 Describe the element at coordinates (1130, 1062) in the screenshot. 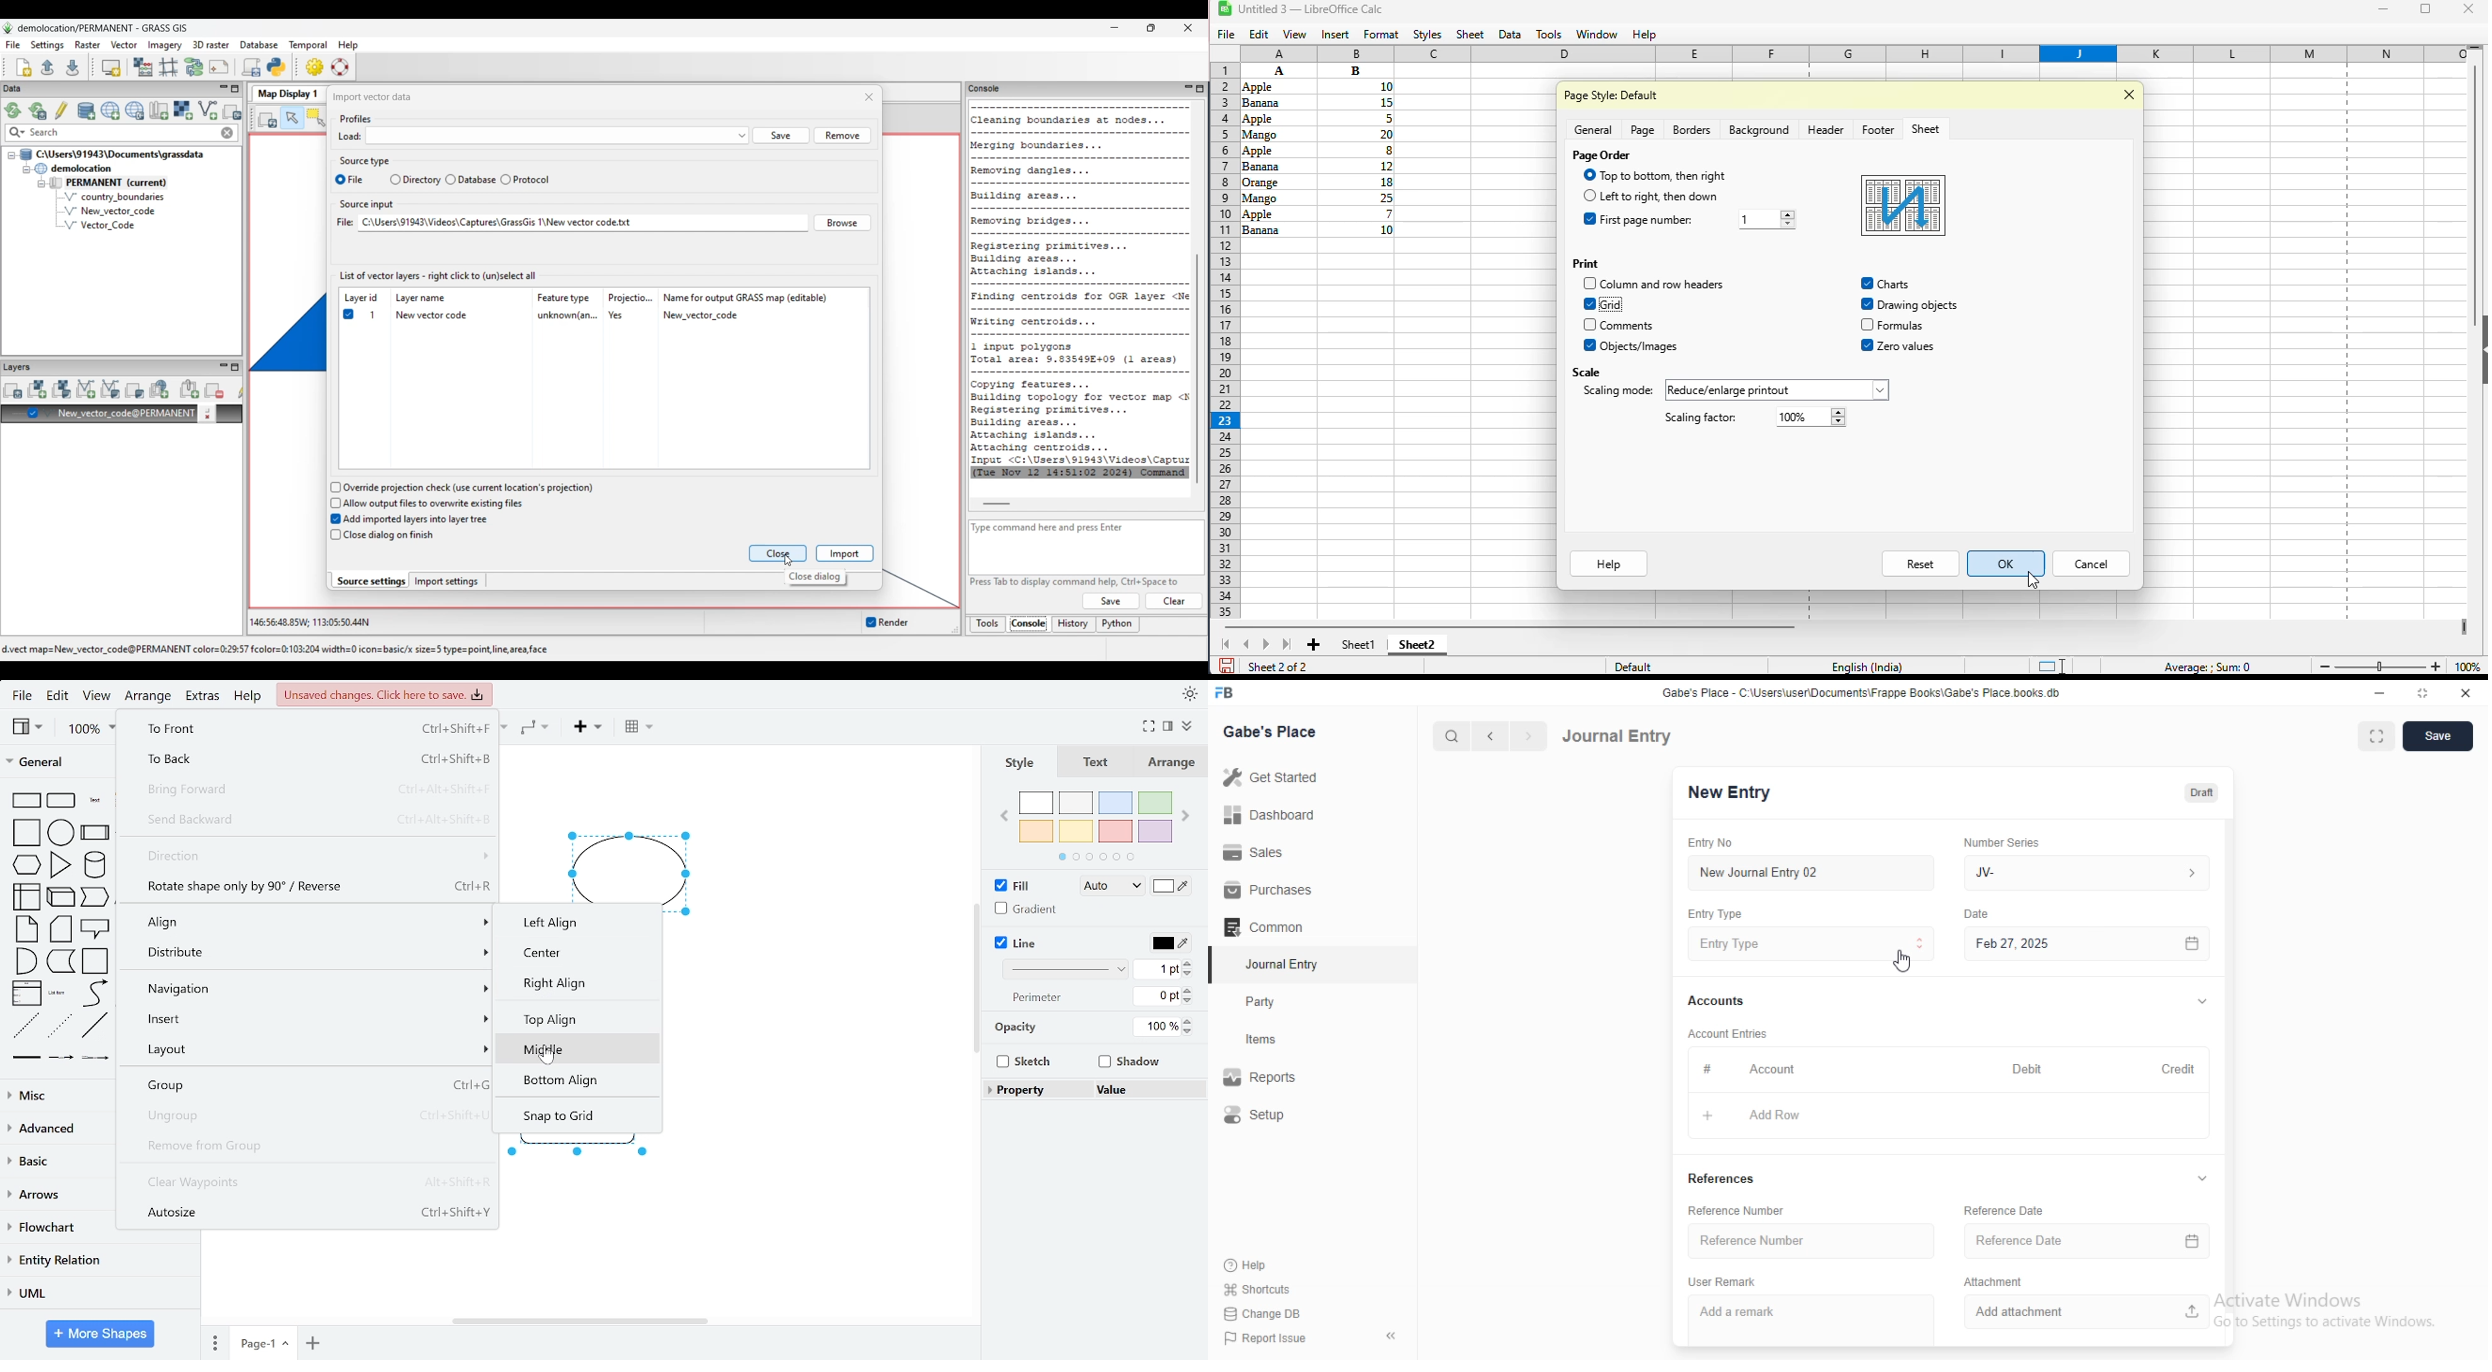

I see `Shadow` at that location.